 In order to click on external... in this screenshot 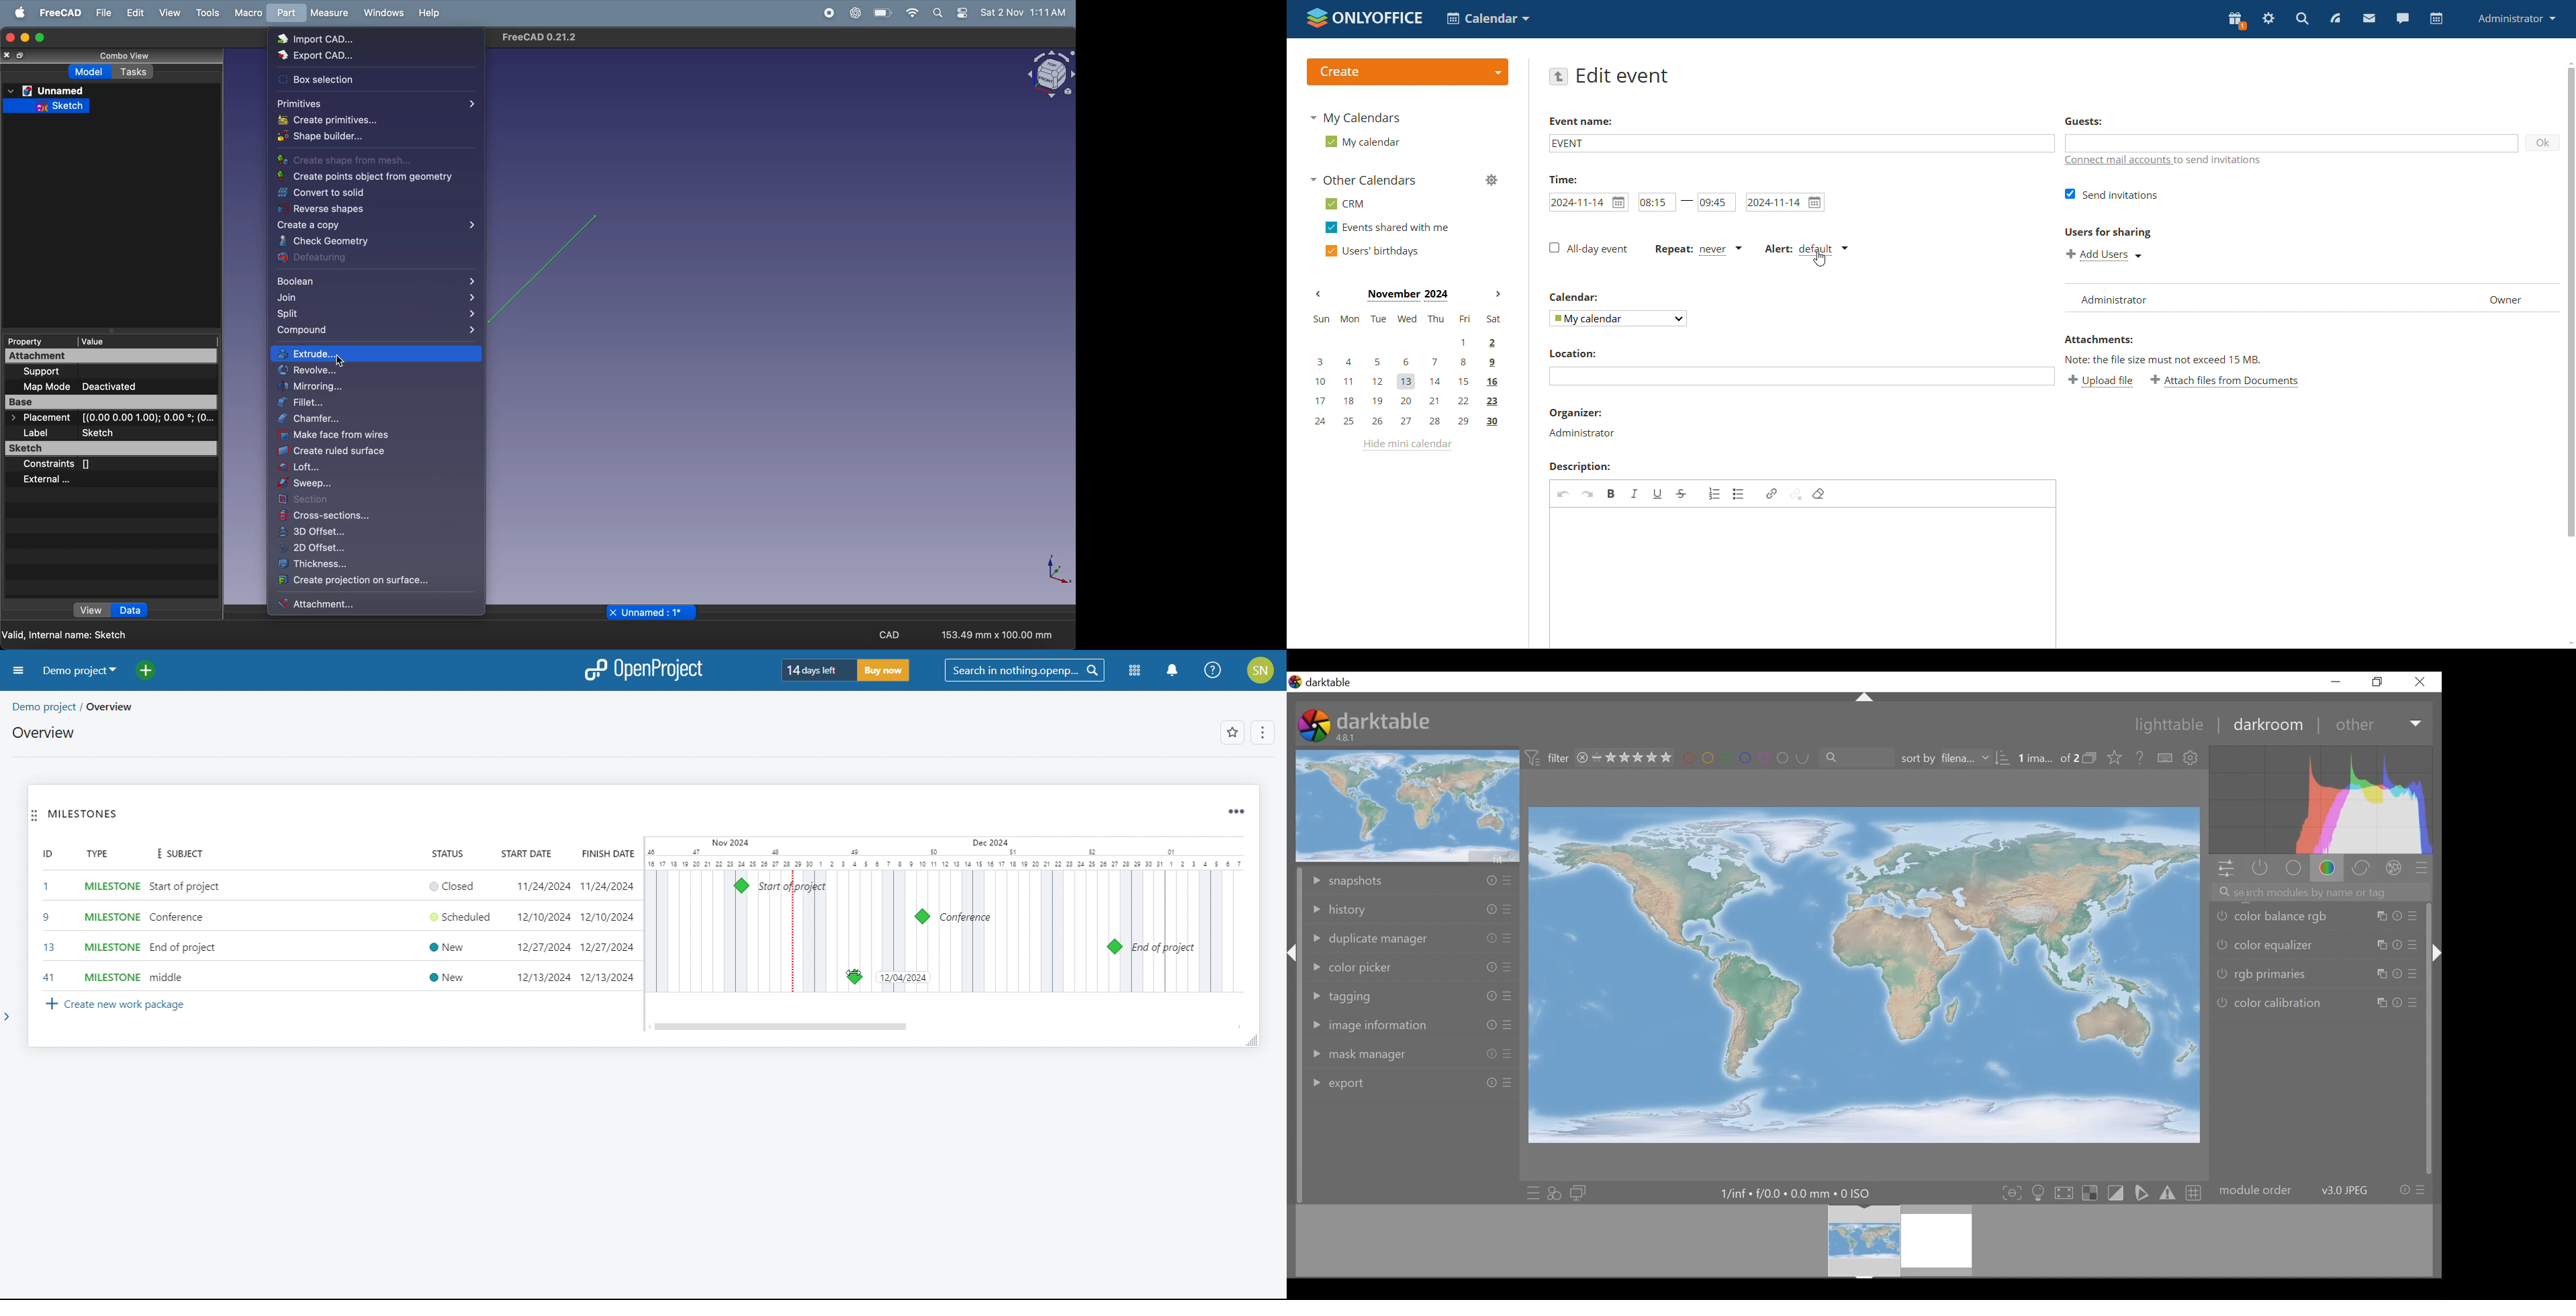, I will do `click(49, 481)`.